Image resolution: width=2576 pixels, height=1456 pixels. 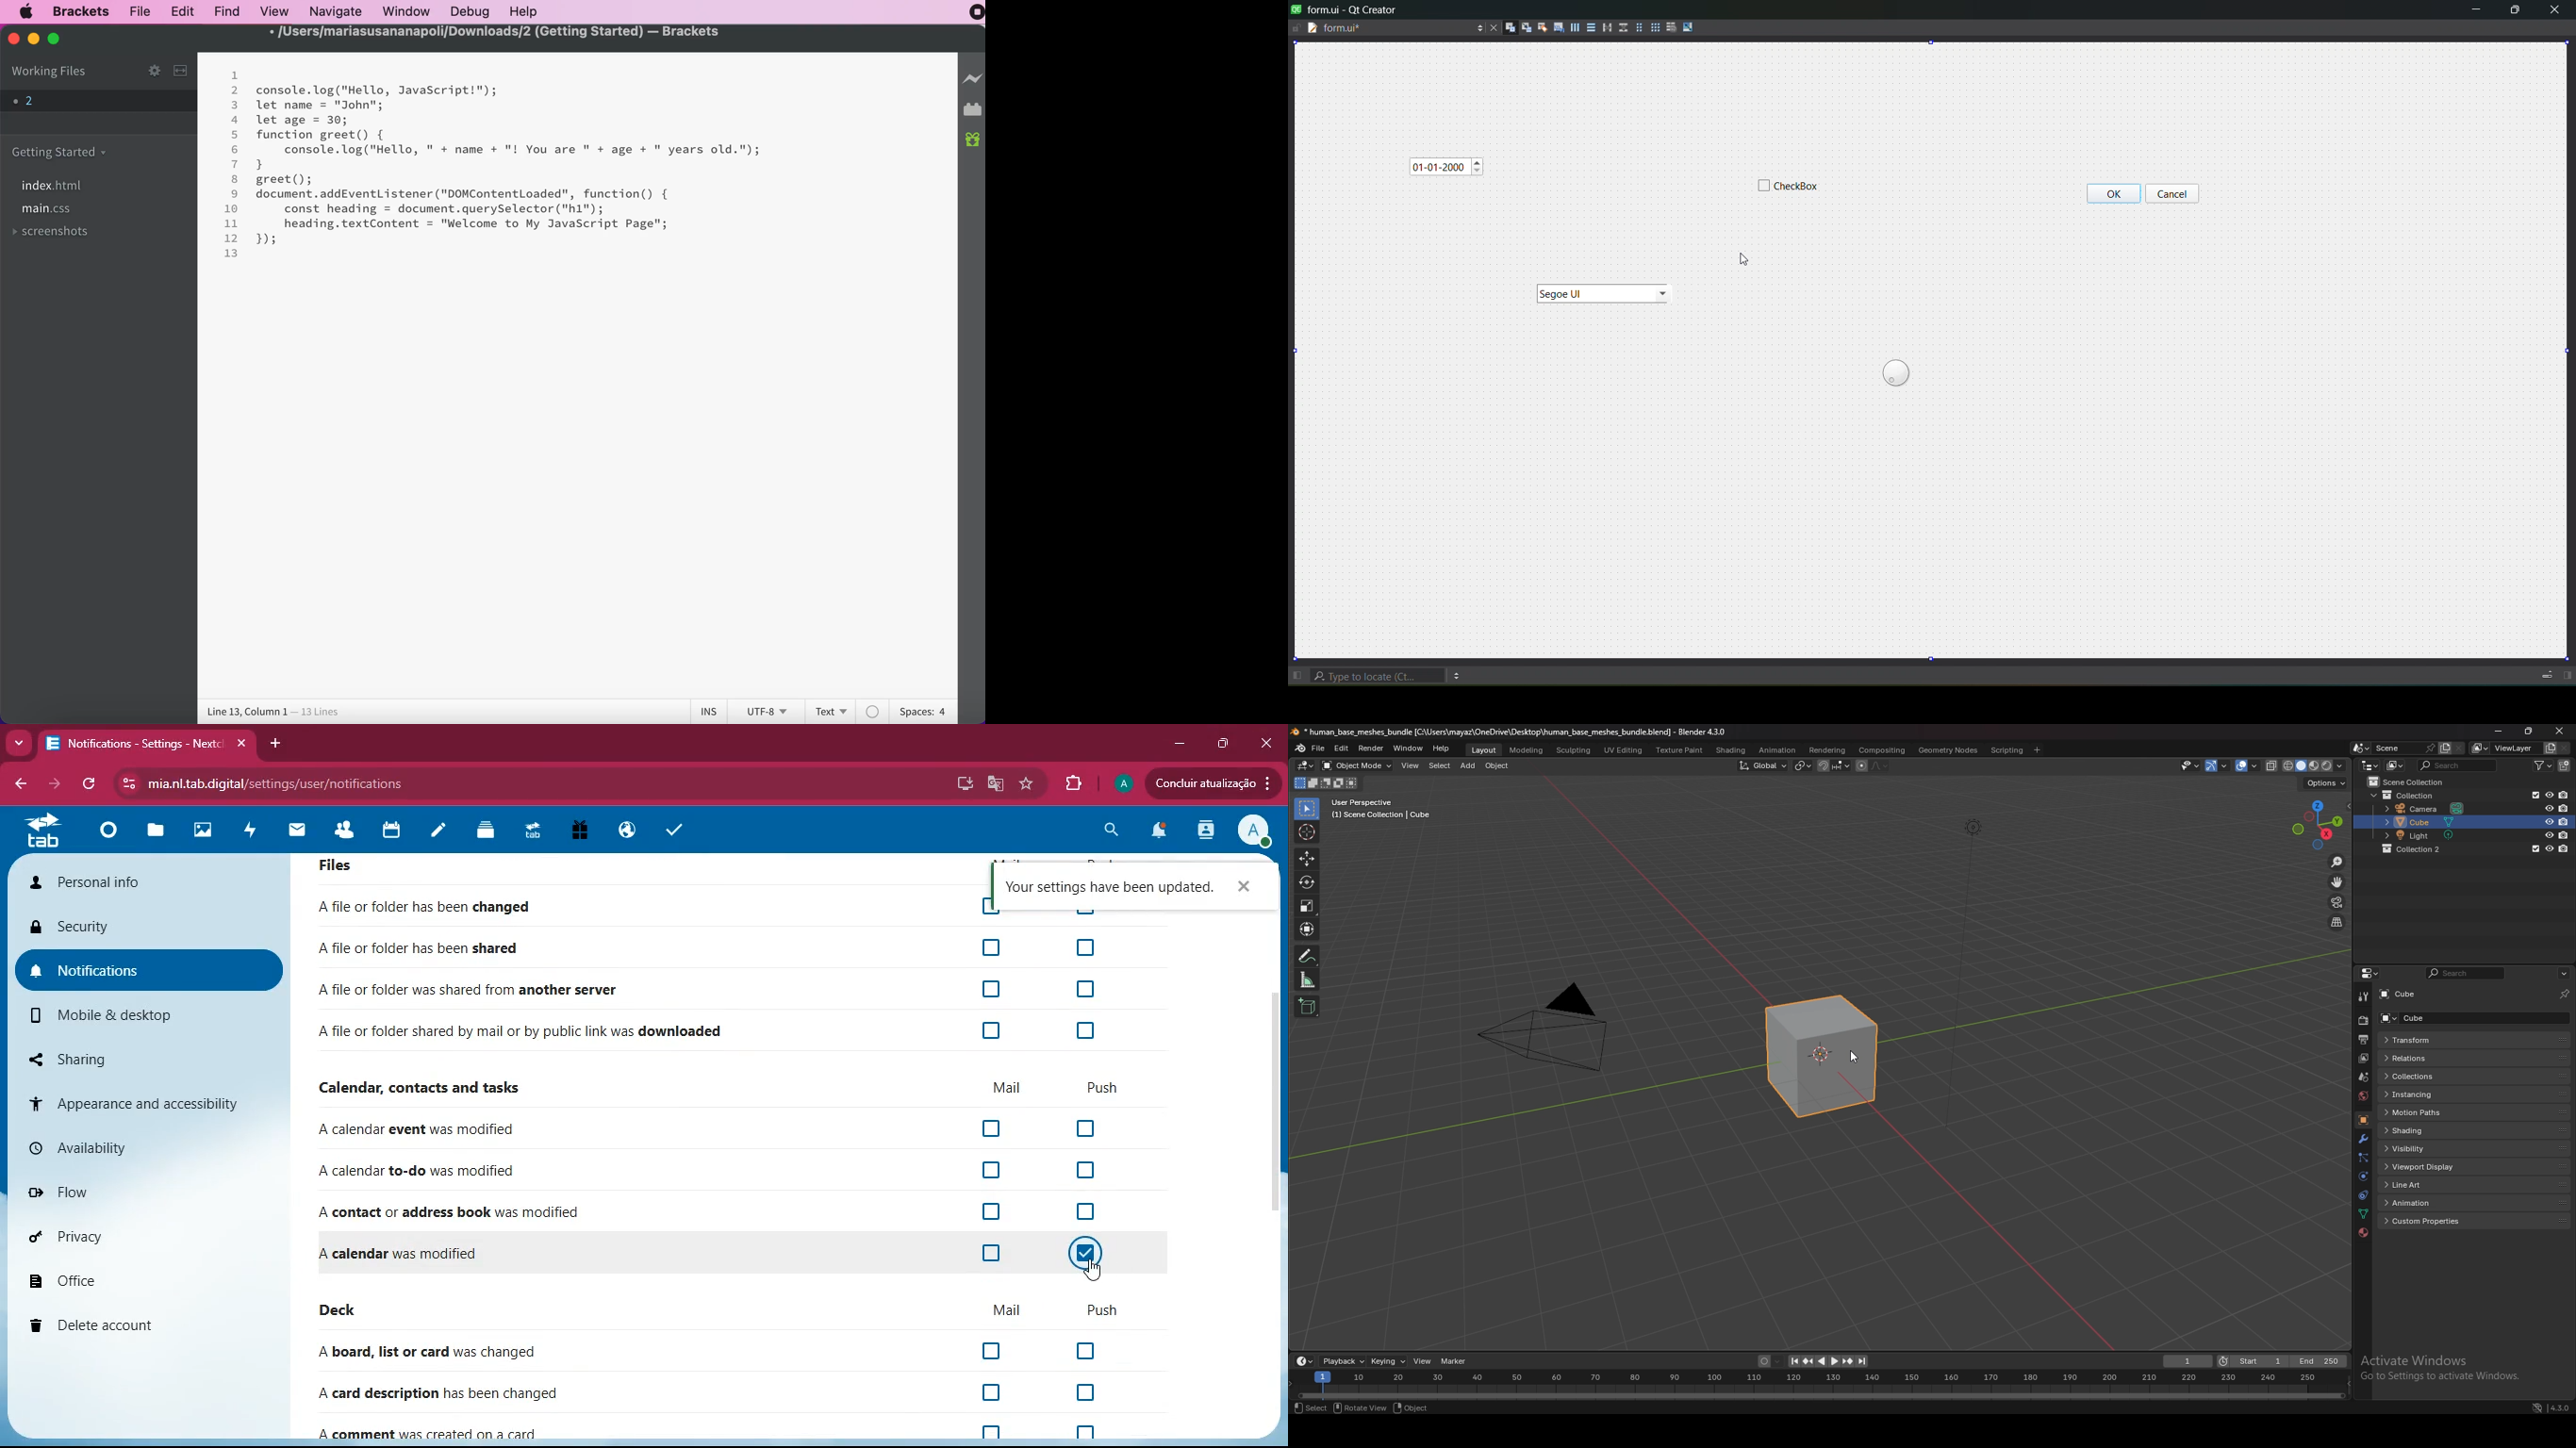 What do you see at coordinates (1808, 1362) in the screenshot?
I see `jump to keyframe` at bounding box center [1808, 1362].